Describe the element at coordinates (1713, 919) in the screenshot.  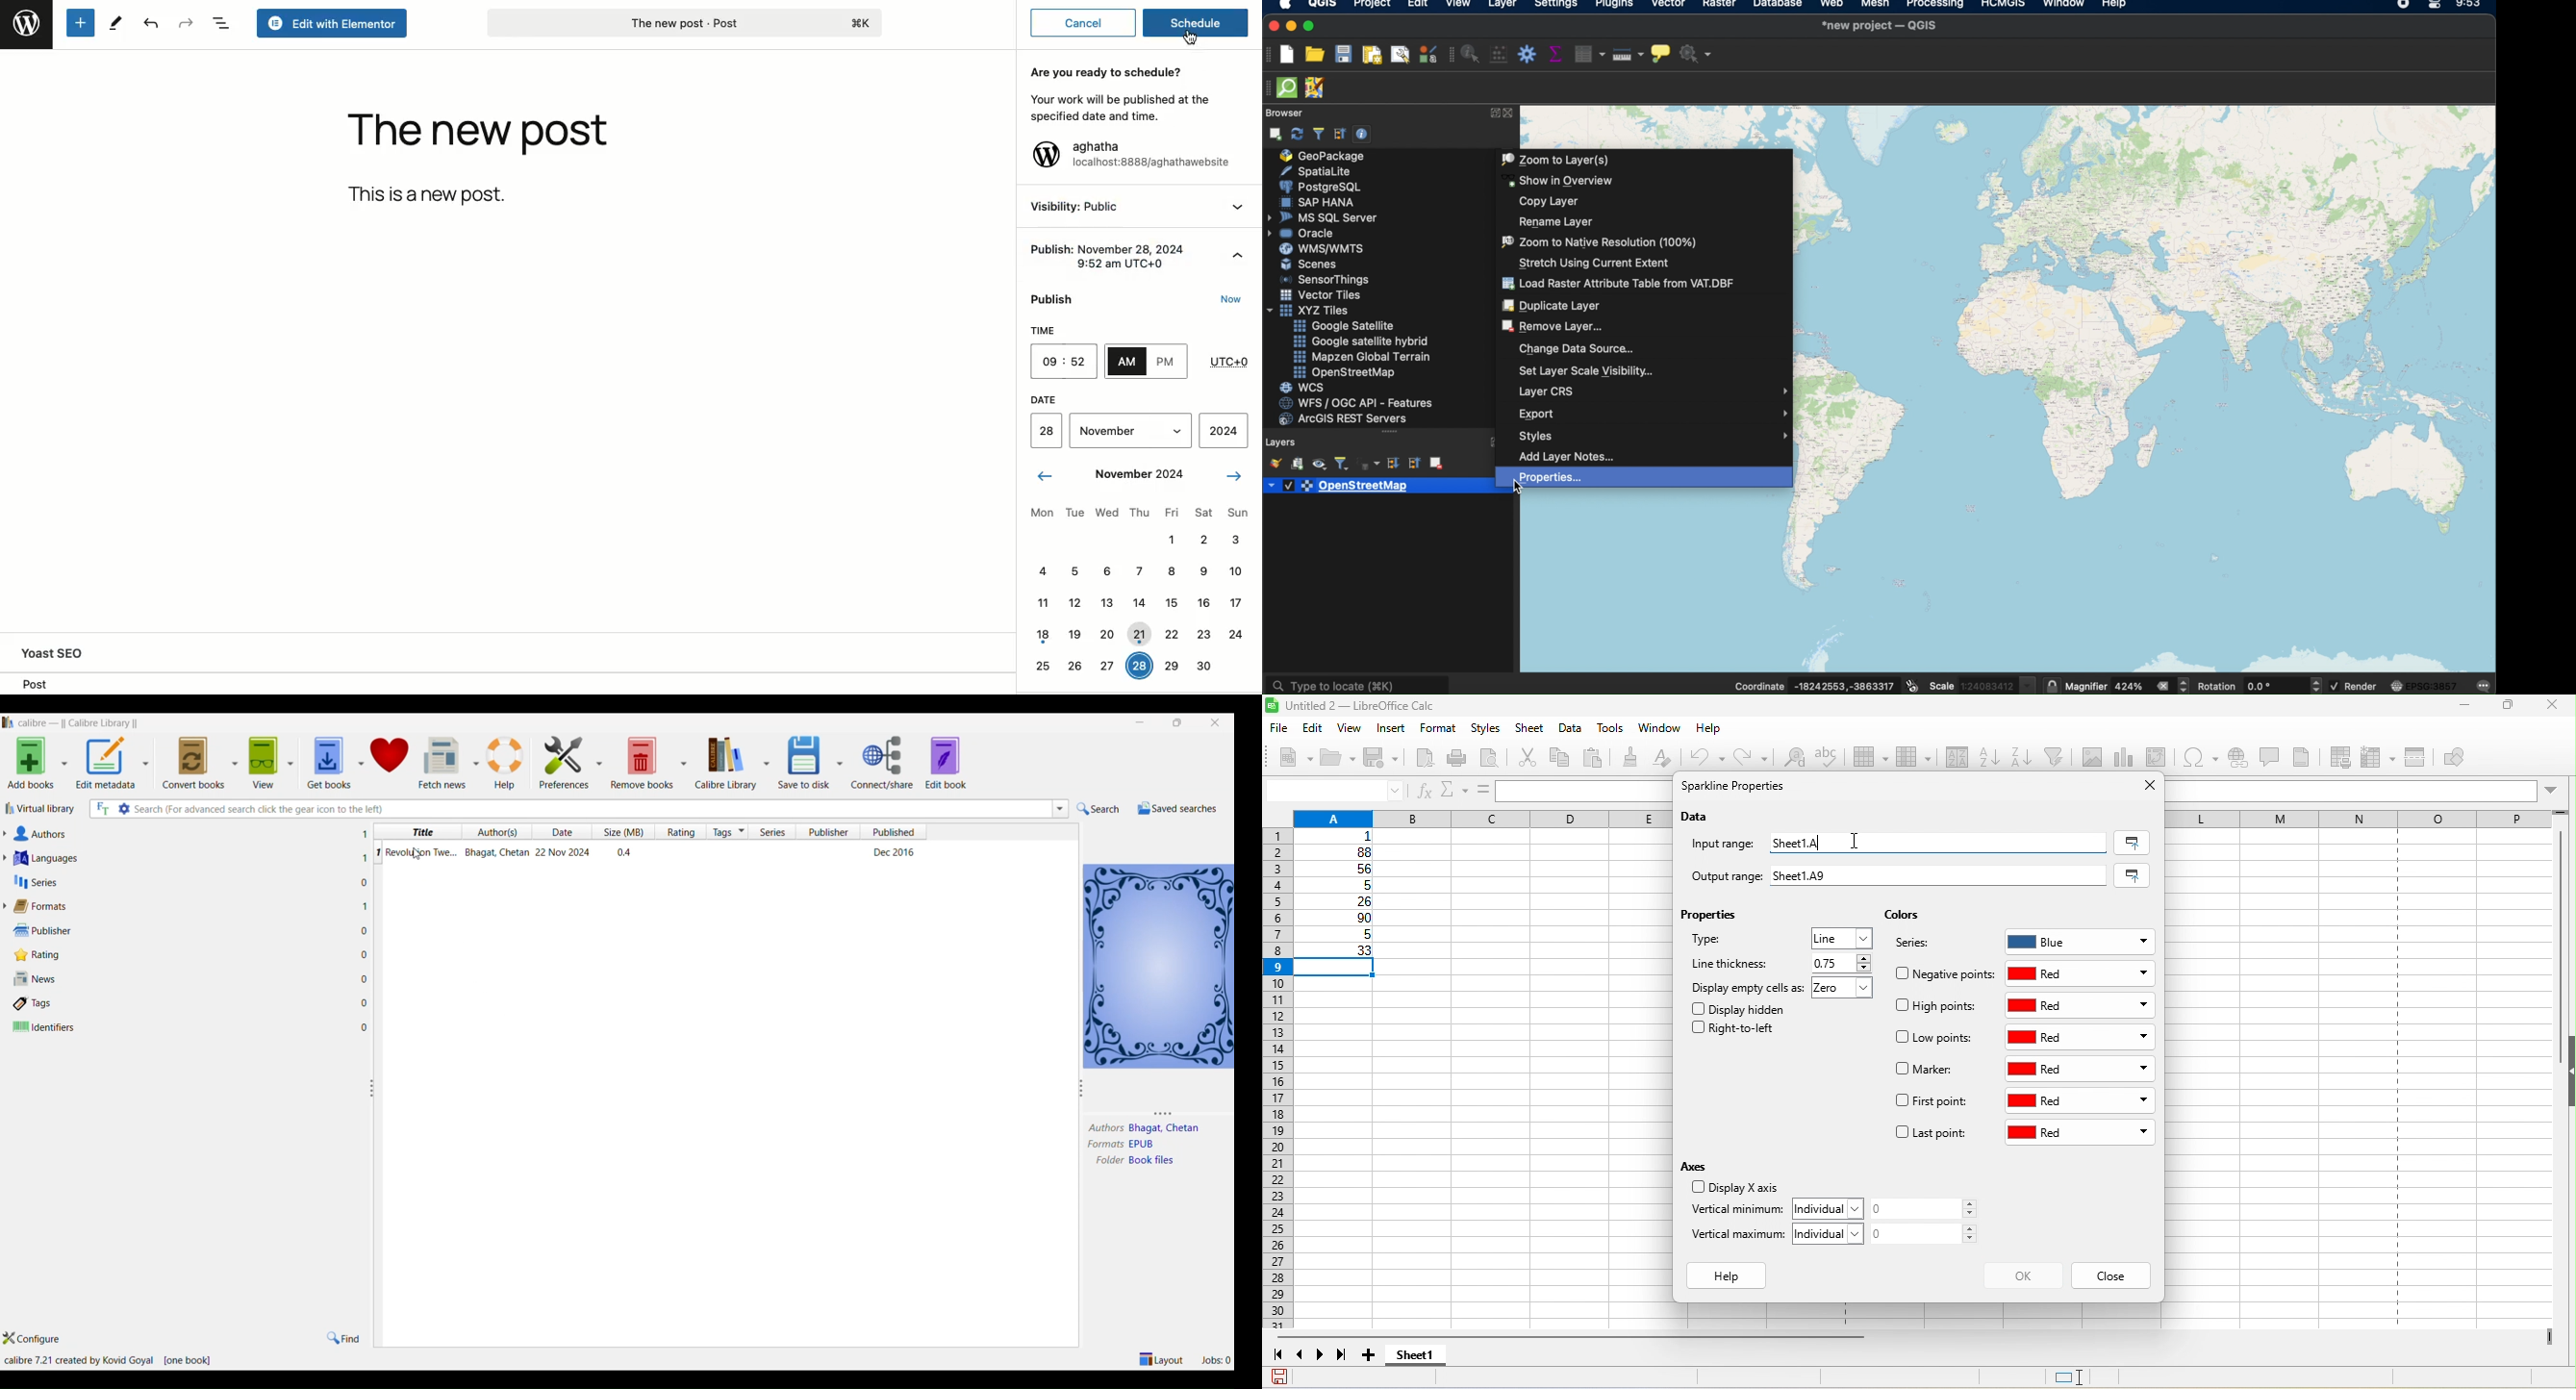
I see `properties` at that location.